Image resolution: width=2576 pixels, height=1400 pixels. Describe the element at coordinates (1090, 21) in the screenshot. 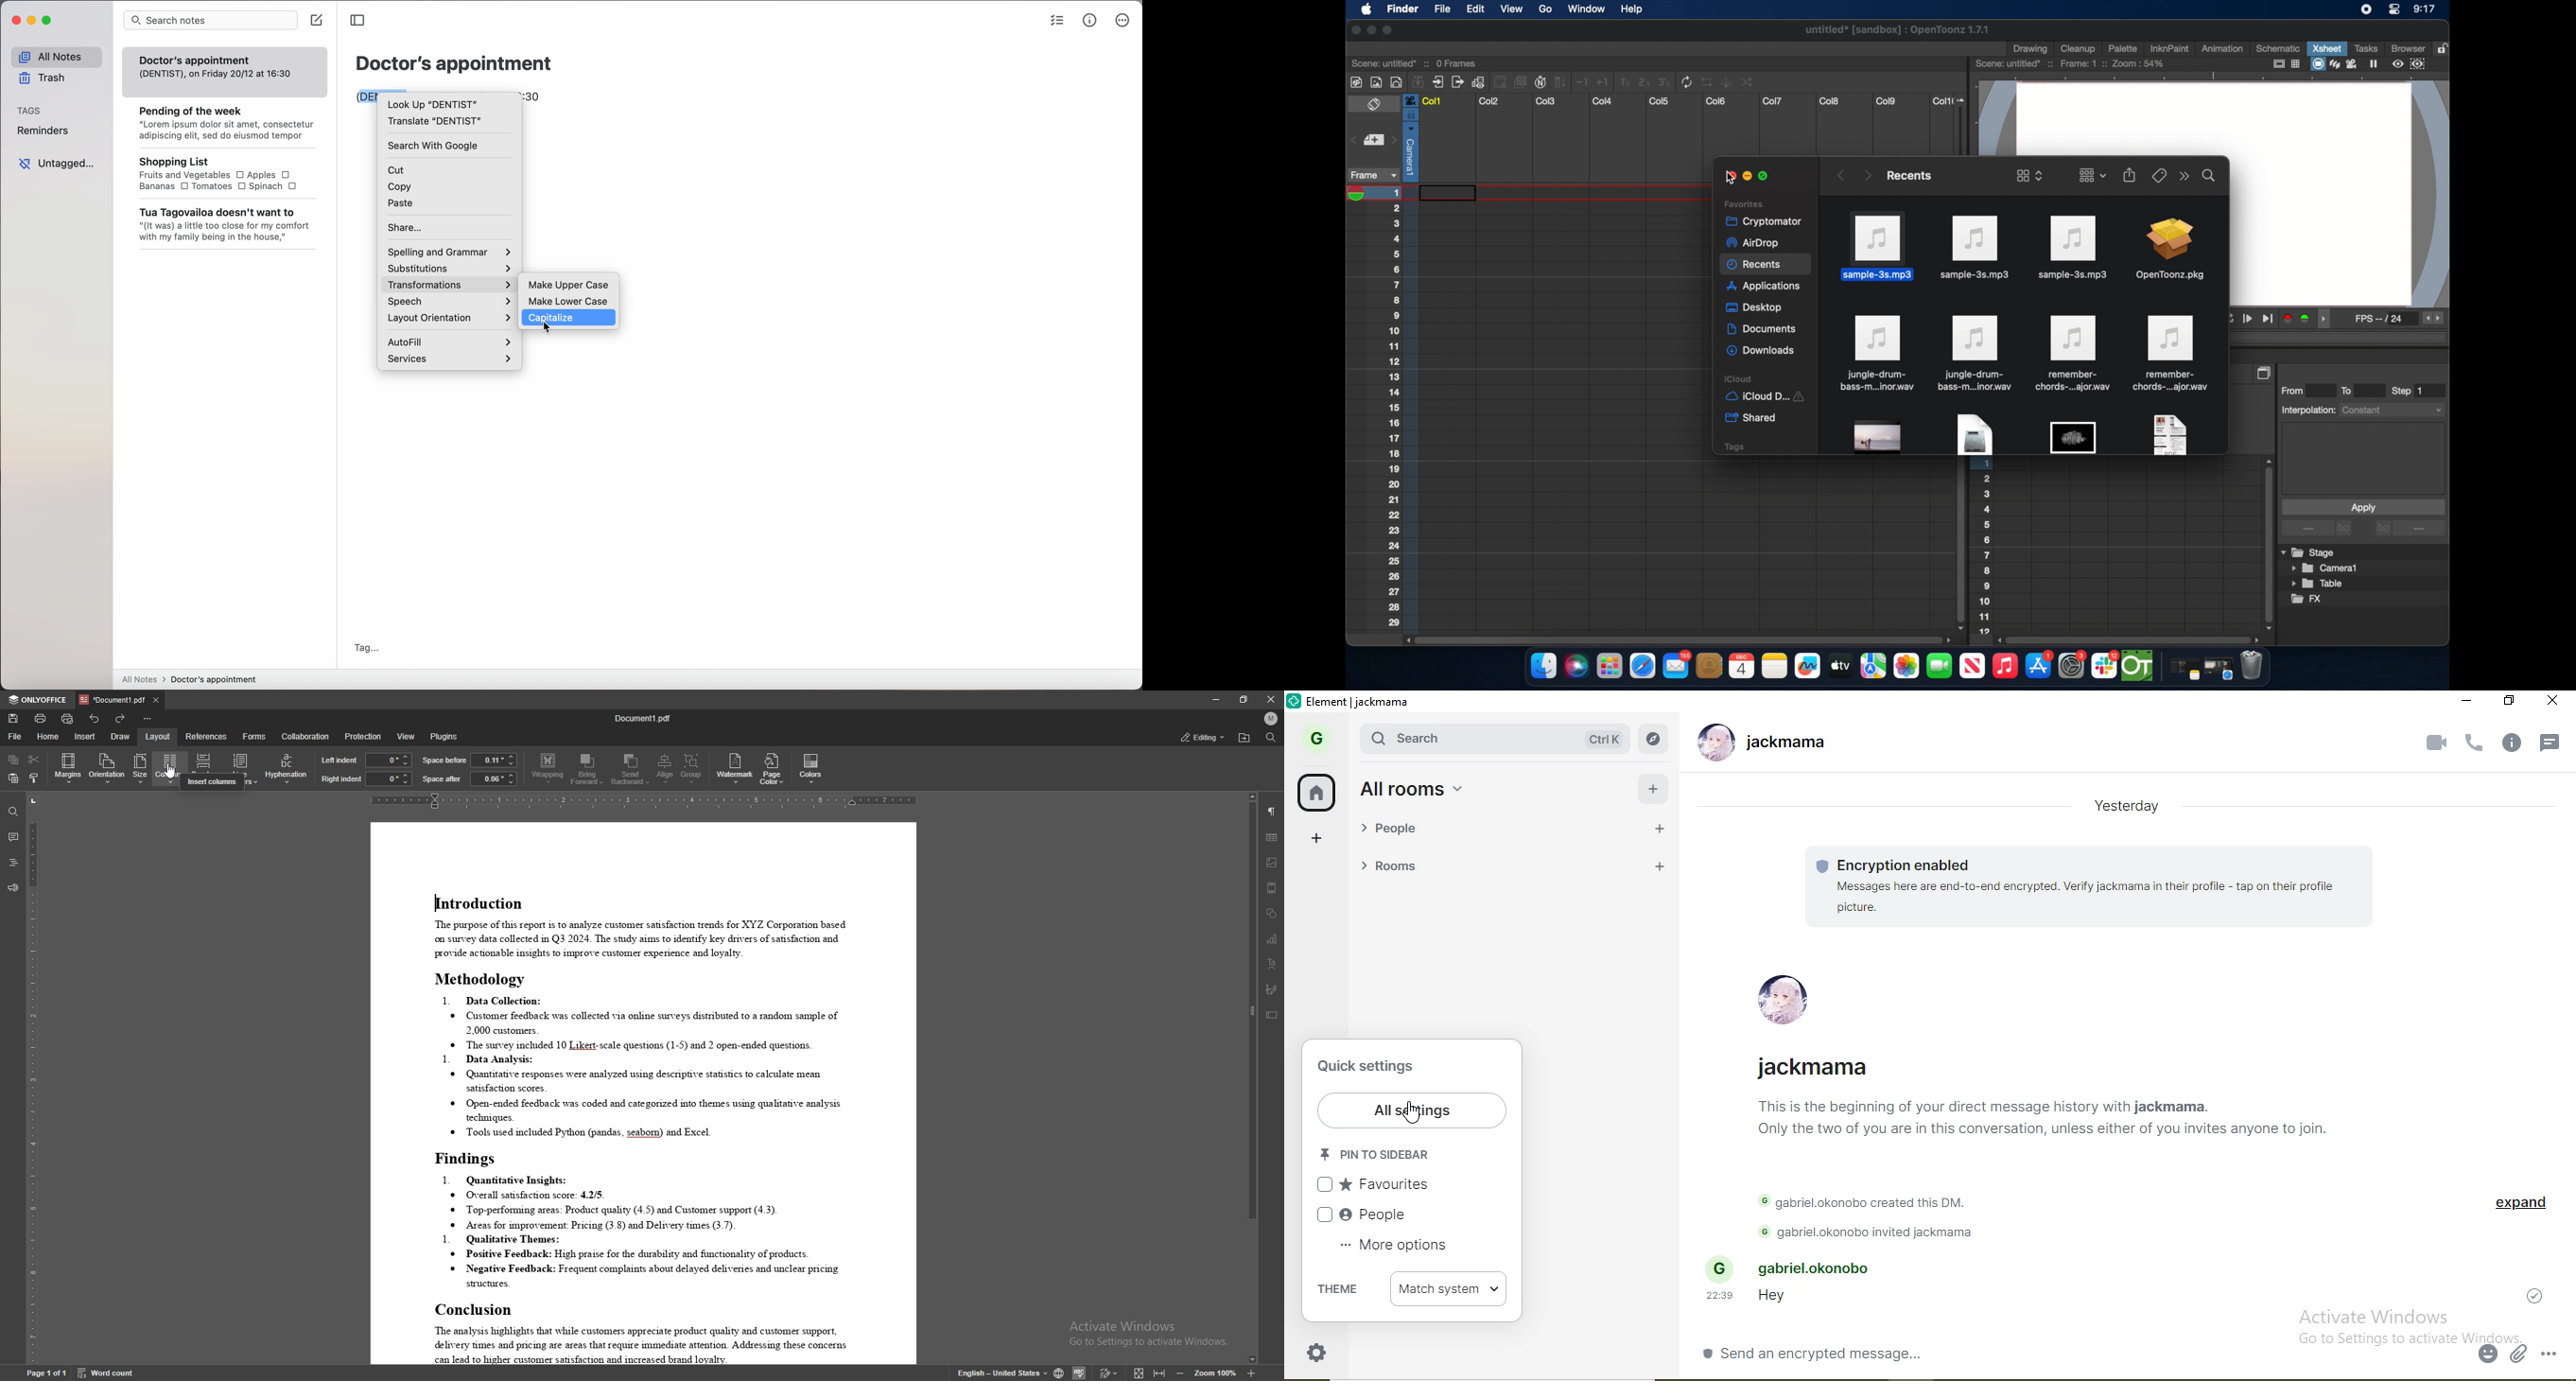

I see `metrics` at that location.